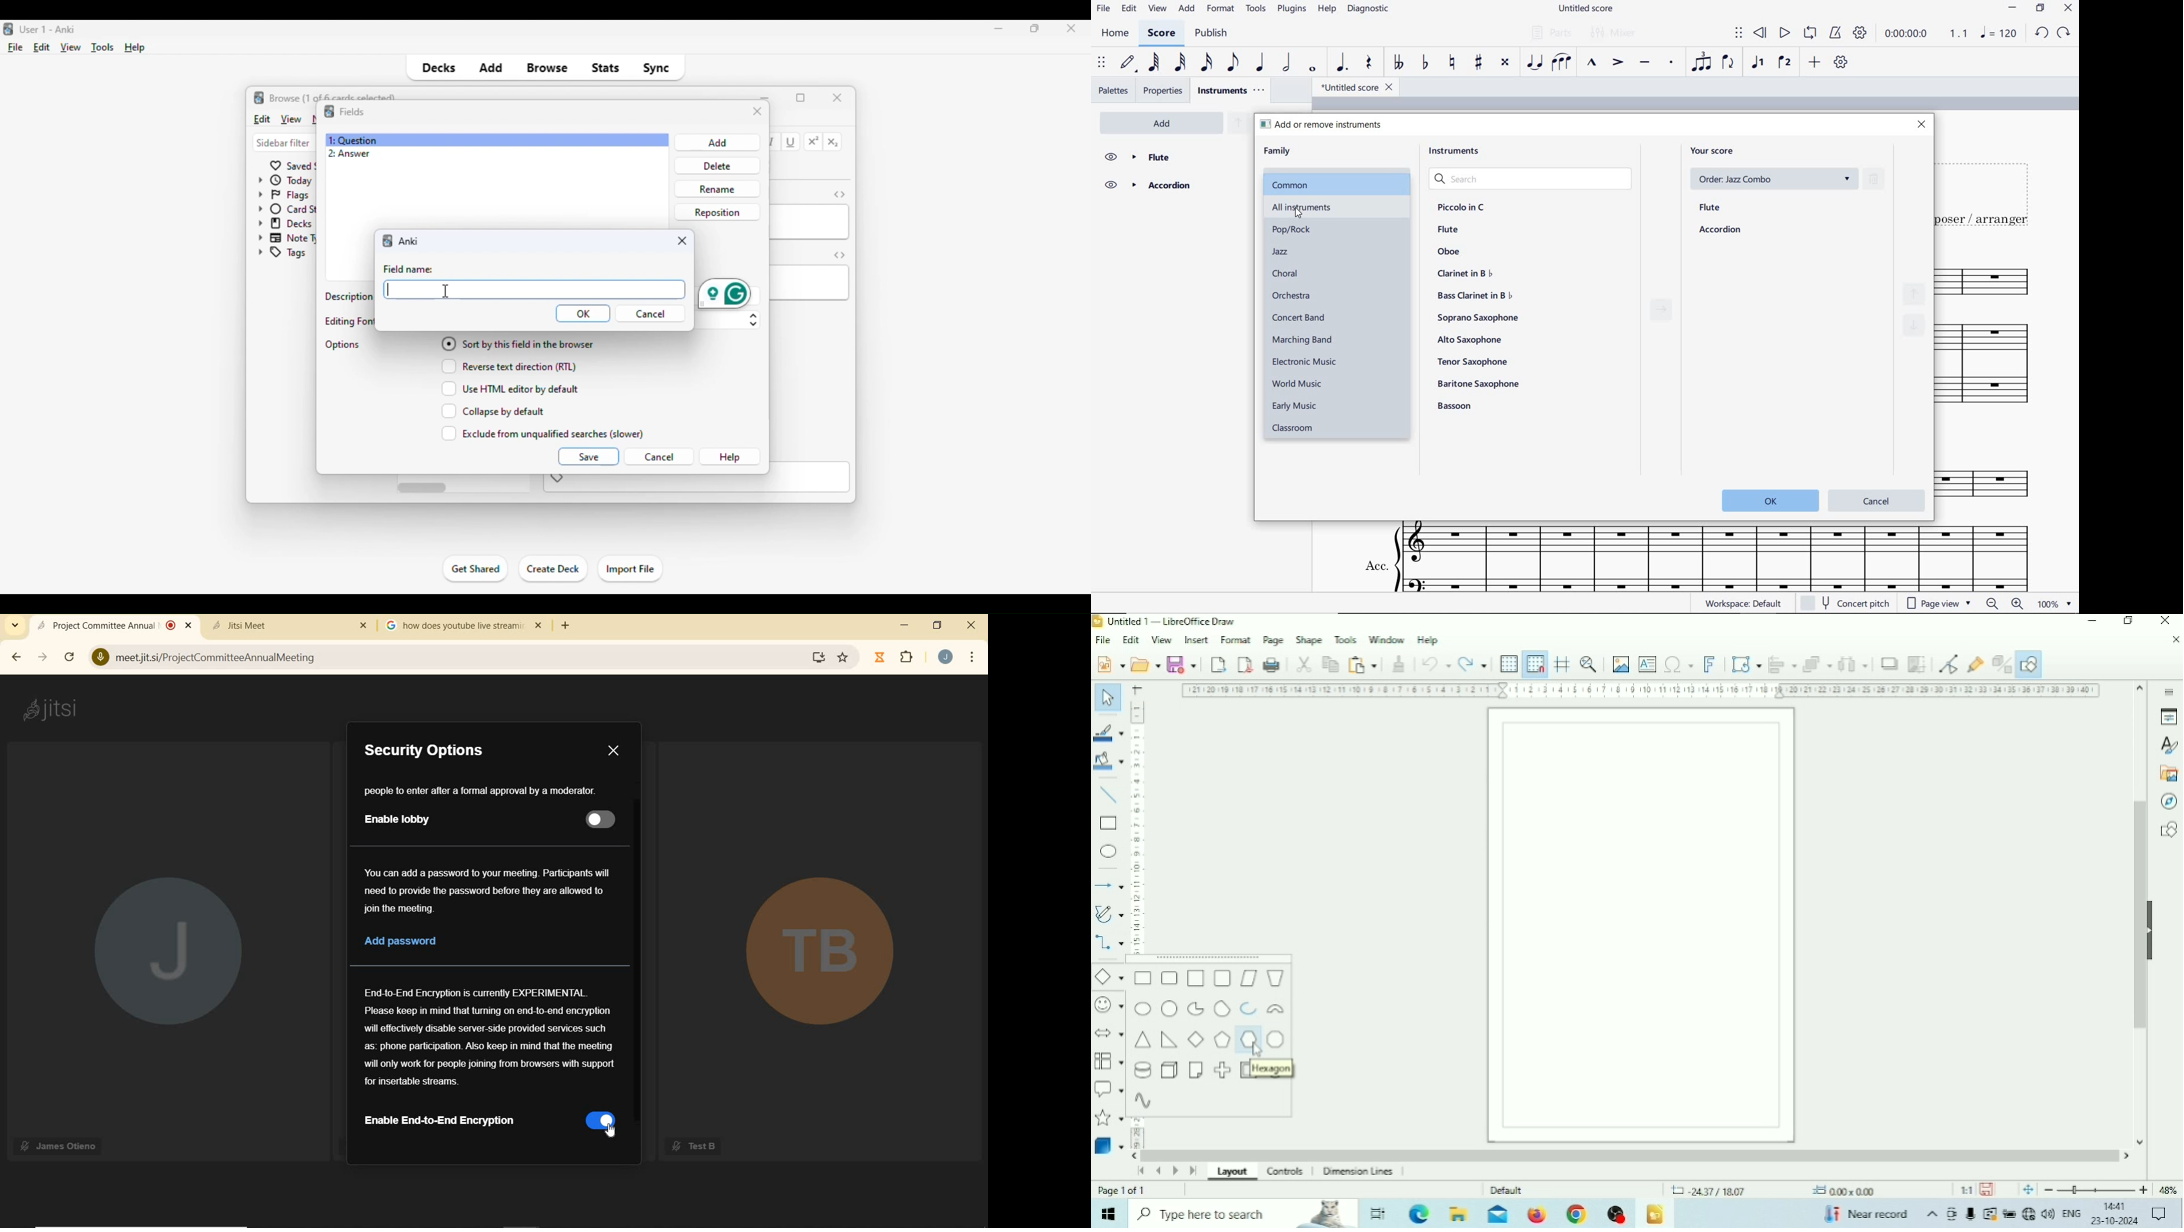 The height and width of the screenshot is (1232, 2184). What do you see at coordinates (1987, 1190) in the screenshot?
I see `Save` at bounding box center [1987, 1190].